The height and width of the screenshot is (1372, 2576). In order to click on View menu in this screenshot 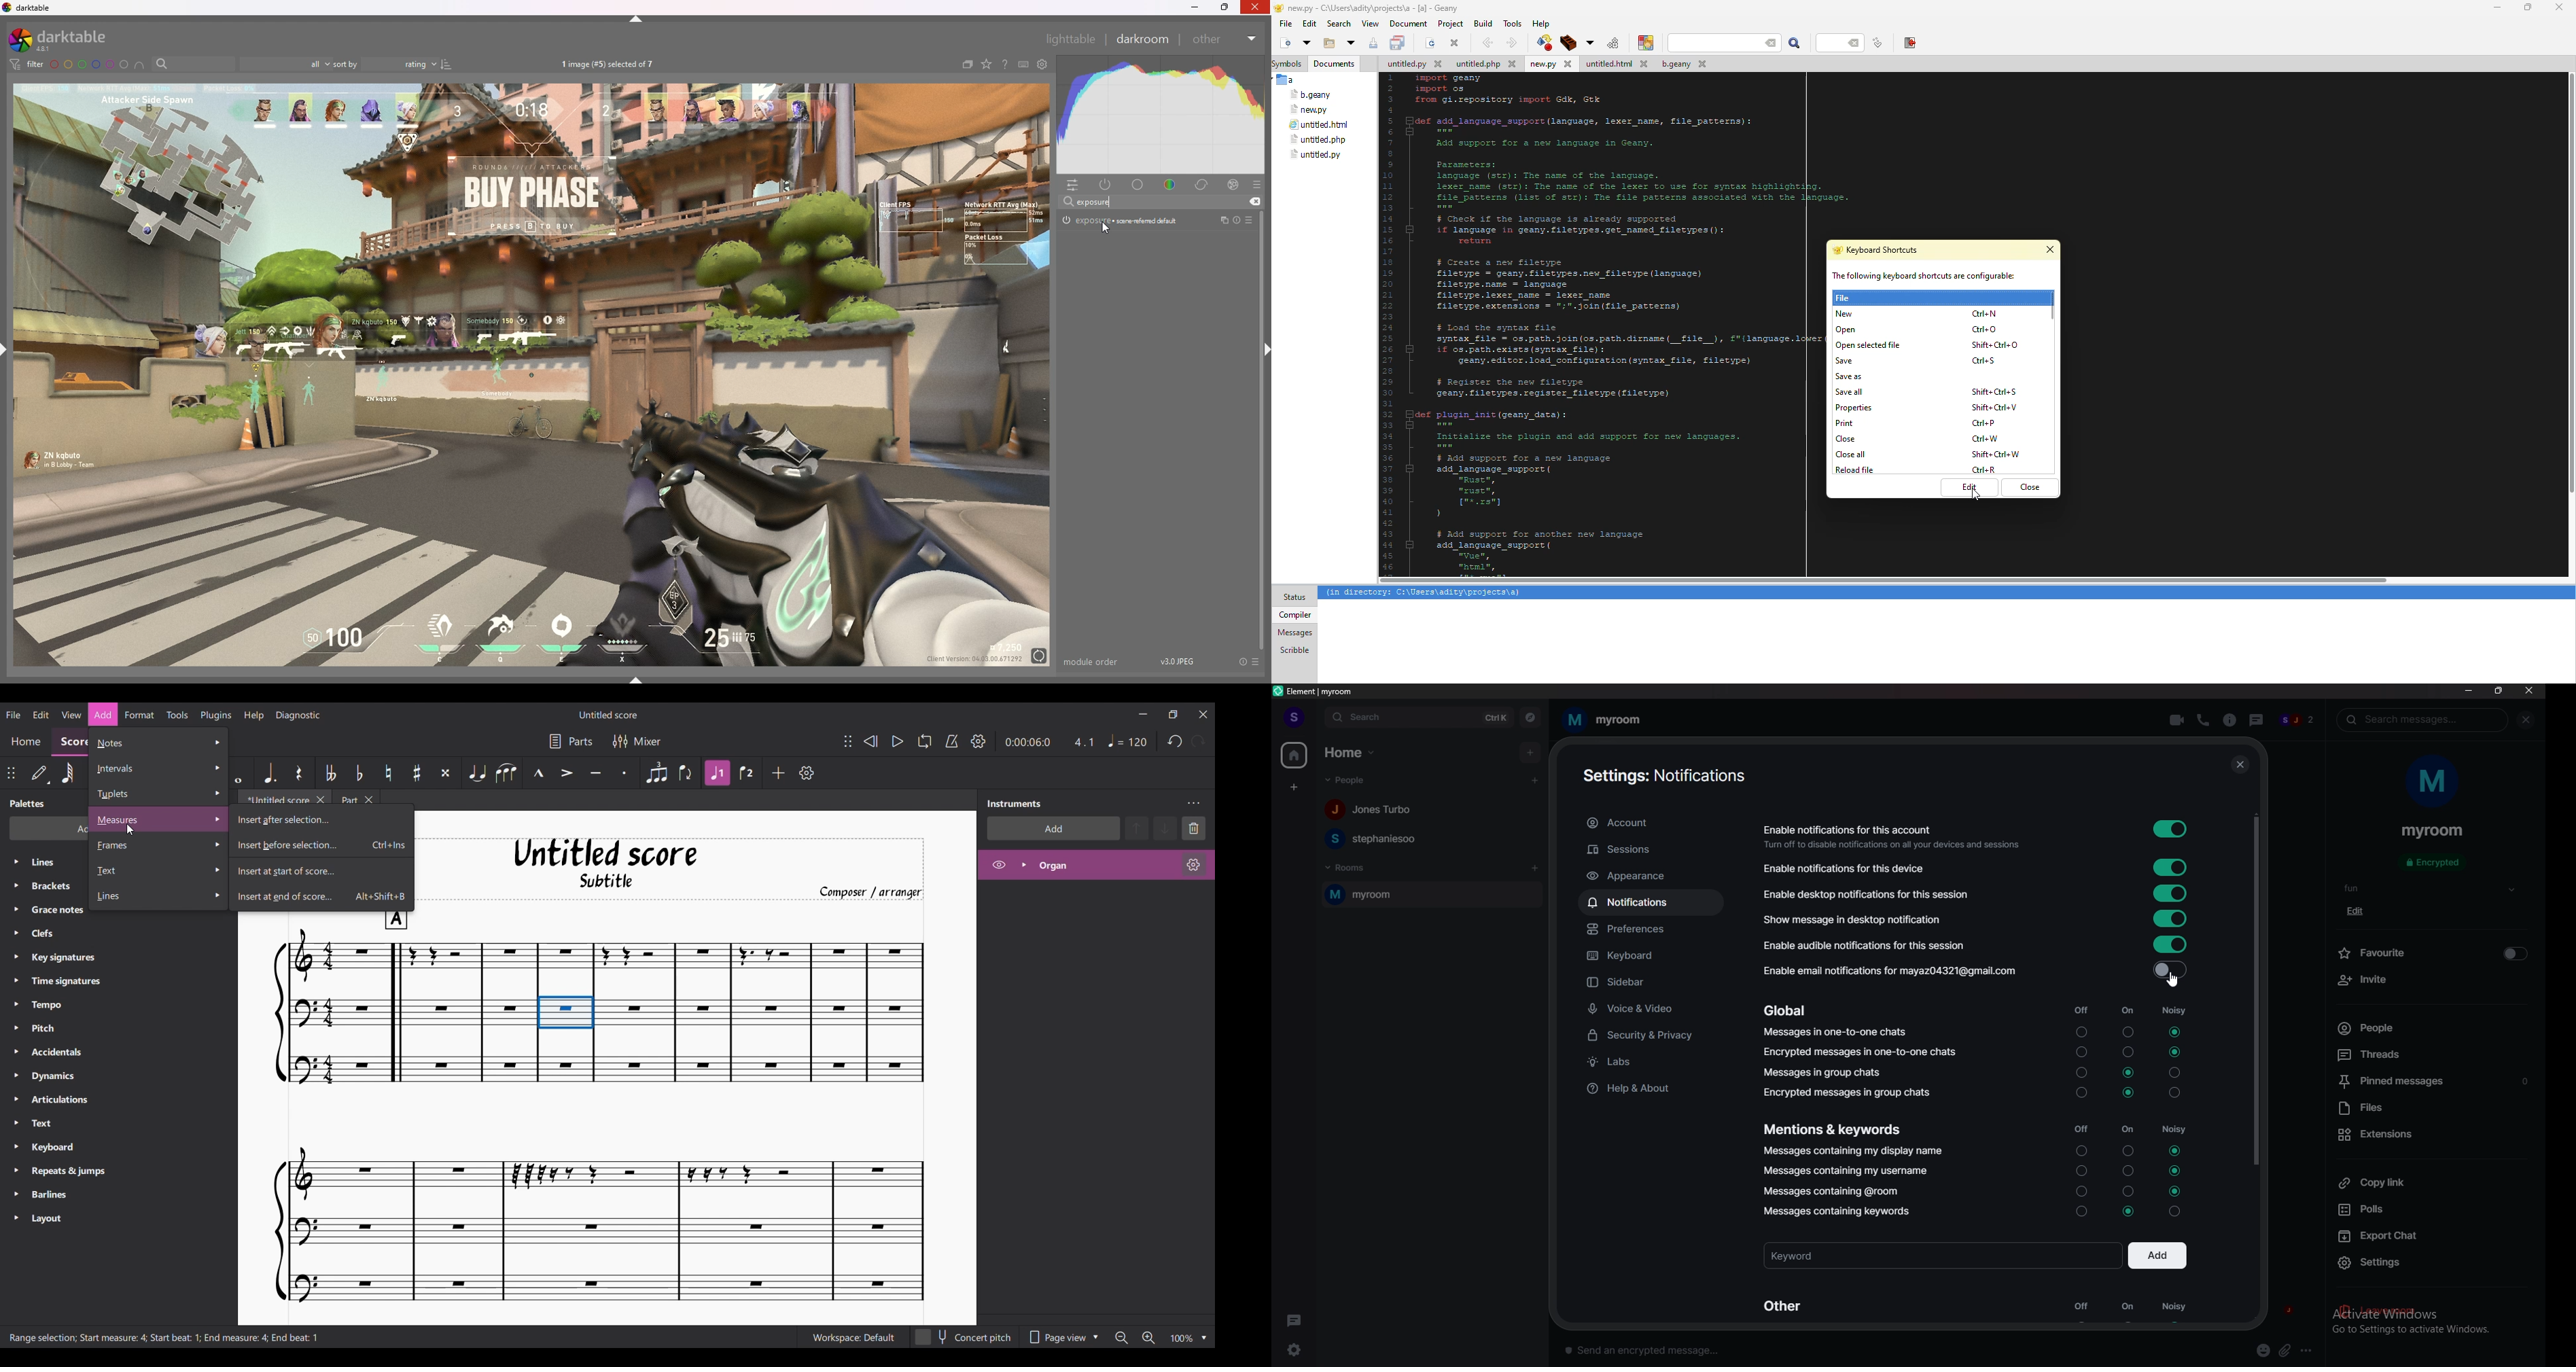, I will do `click(72, 715)`.